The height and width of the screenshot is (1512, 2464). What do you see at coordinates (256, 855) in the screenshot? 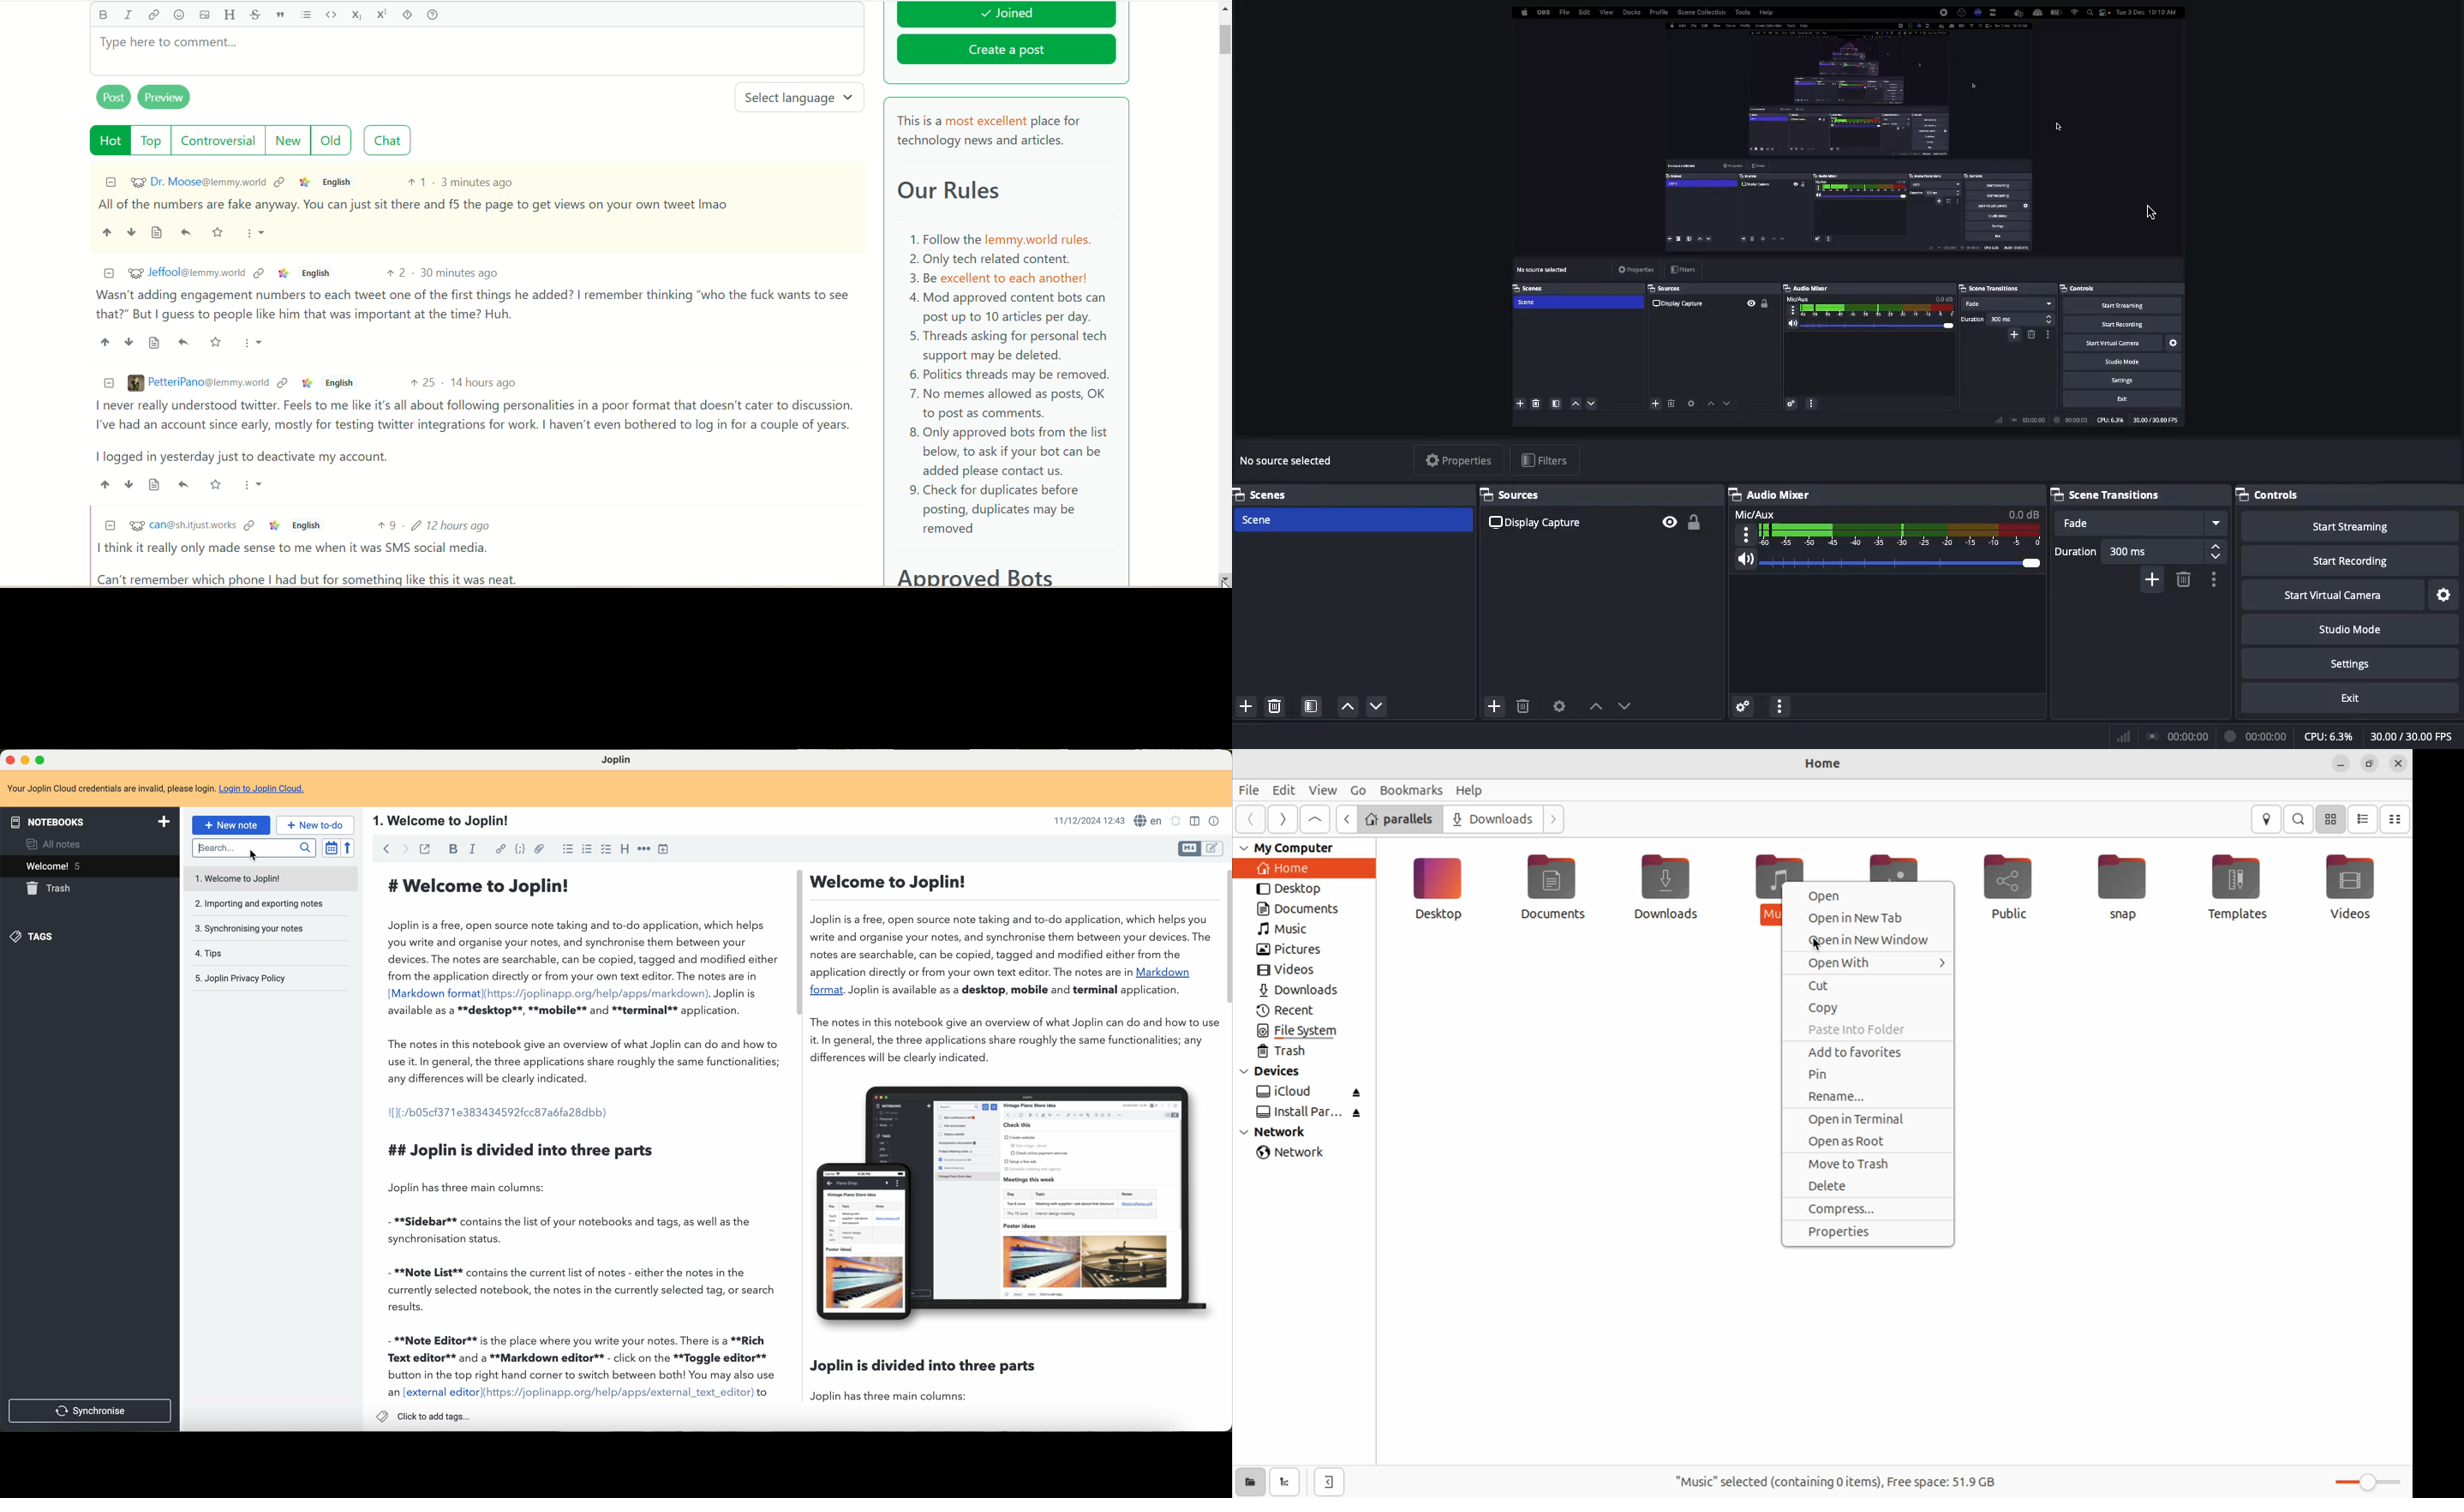
I see `cursor` at bounding box center [256, 855].